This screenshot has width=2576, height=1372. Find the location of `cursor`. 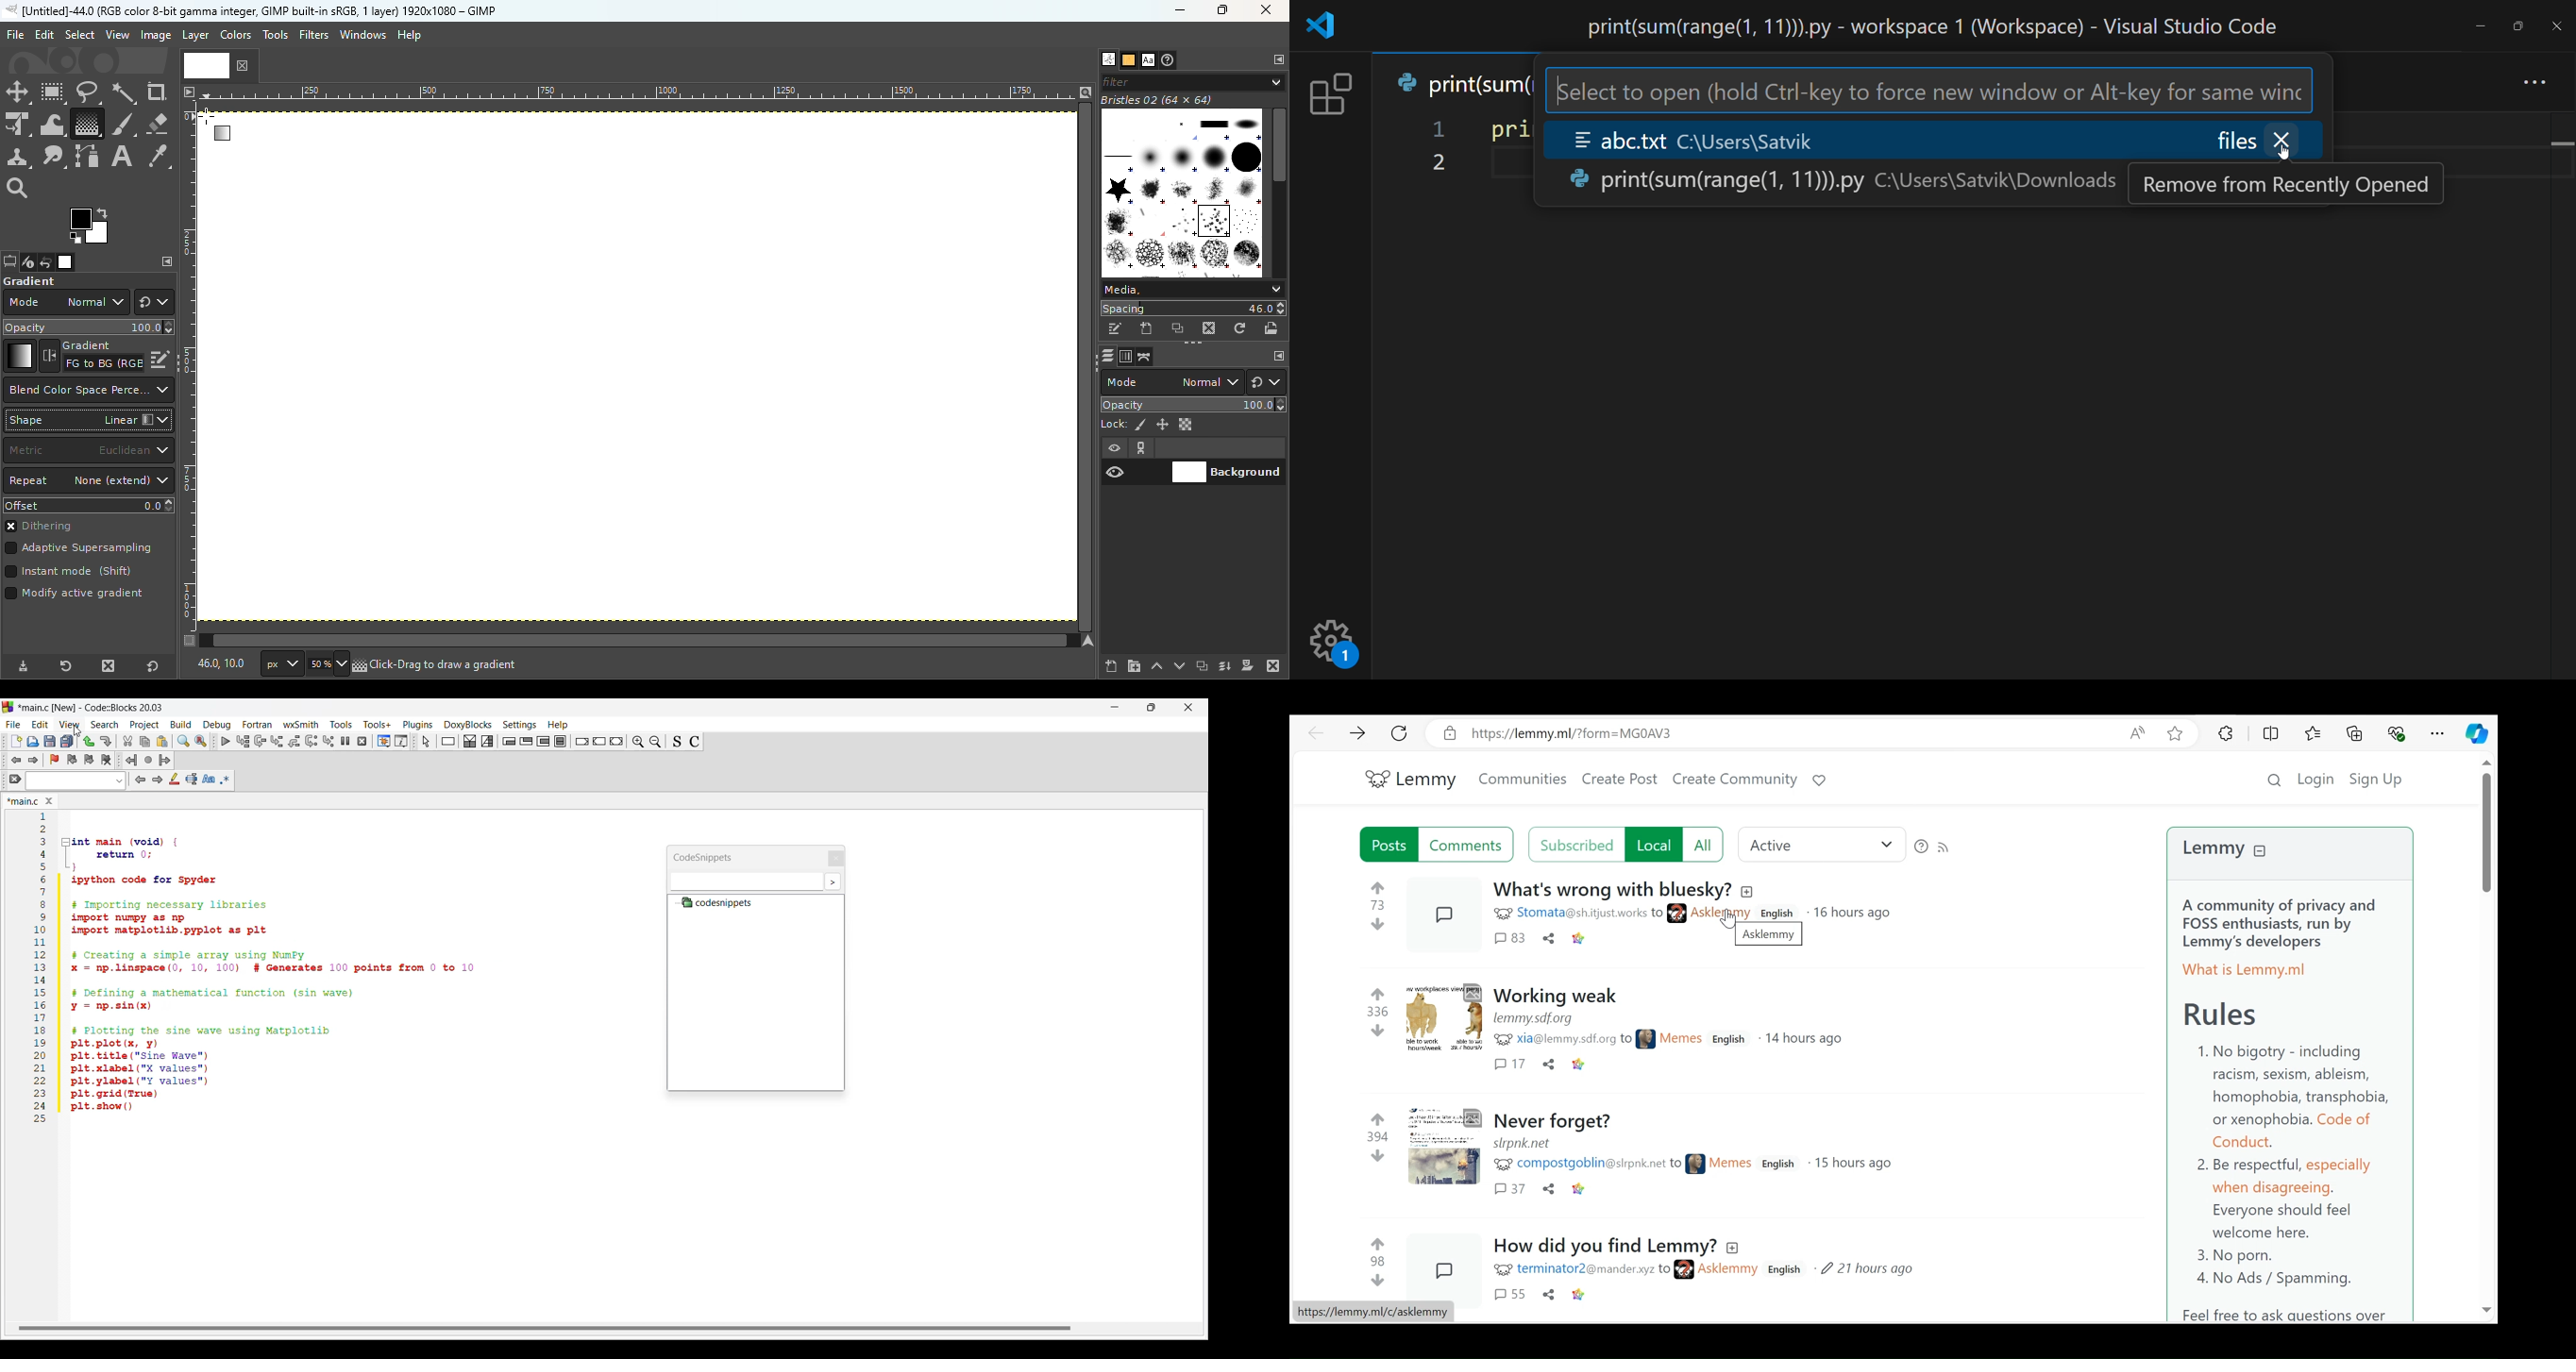

cursor is located at coordinates (2287, 155).